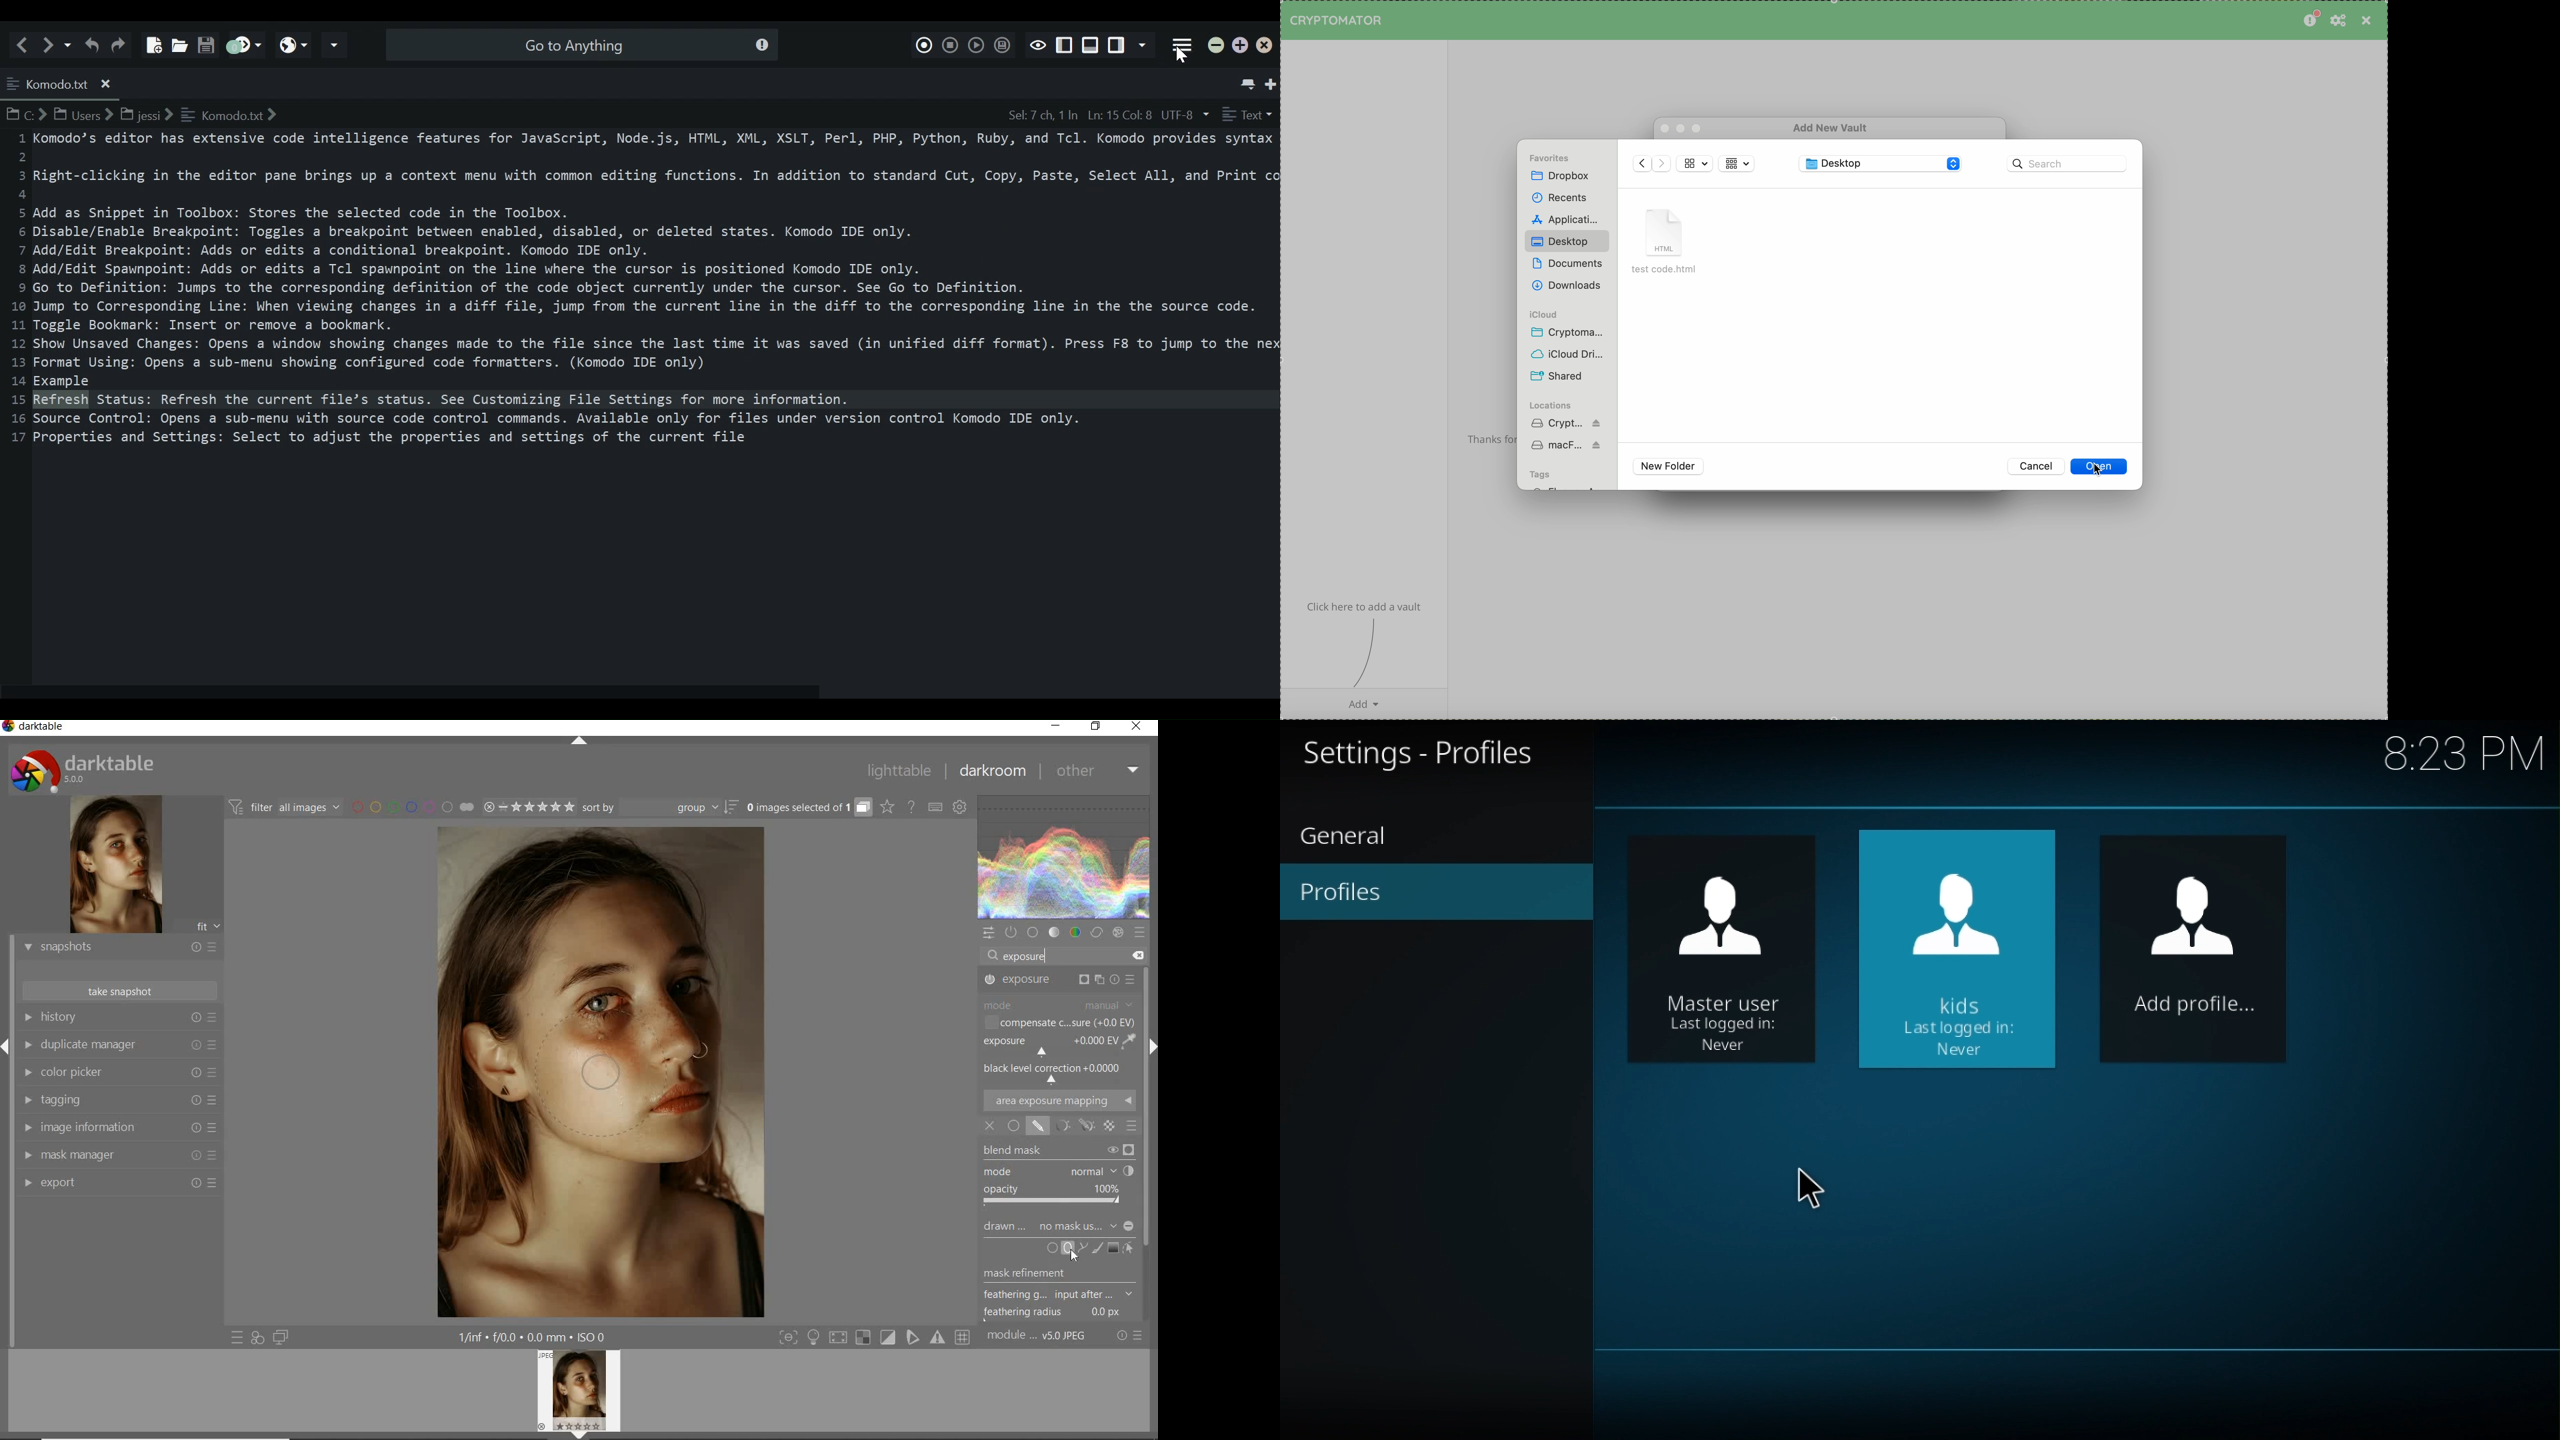 The height and width of the screenshot is (1456, 2576). Describe the element at coordinates (1046, 1046) in the screenshot. I see `EXPOSURE` at that location.